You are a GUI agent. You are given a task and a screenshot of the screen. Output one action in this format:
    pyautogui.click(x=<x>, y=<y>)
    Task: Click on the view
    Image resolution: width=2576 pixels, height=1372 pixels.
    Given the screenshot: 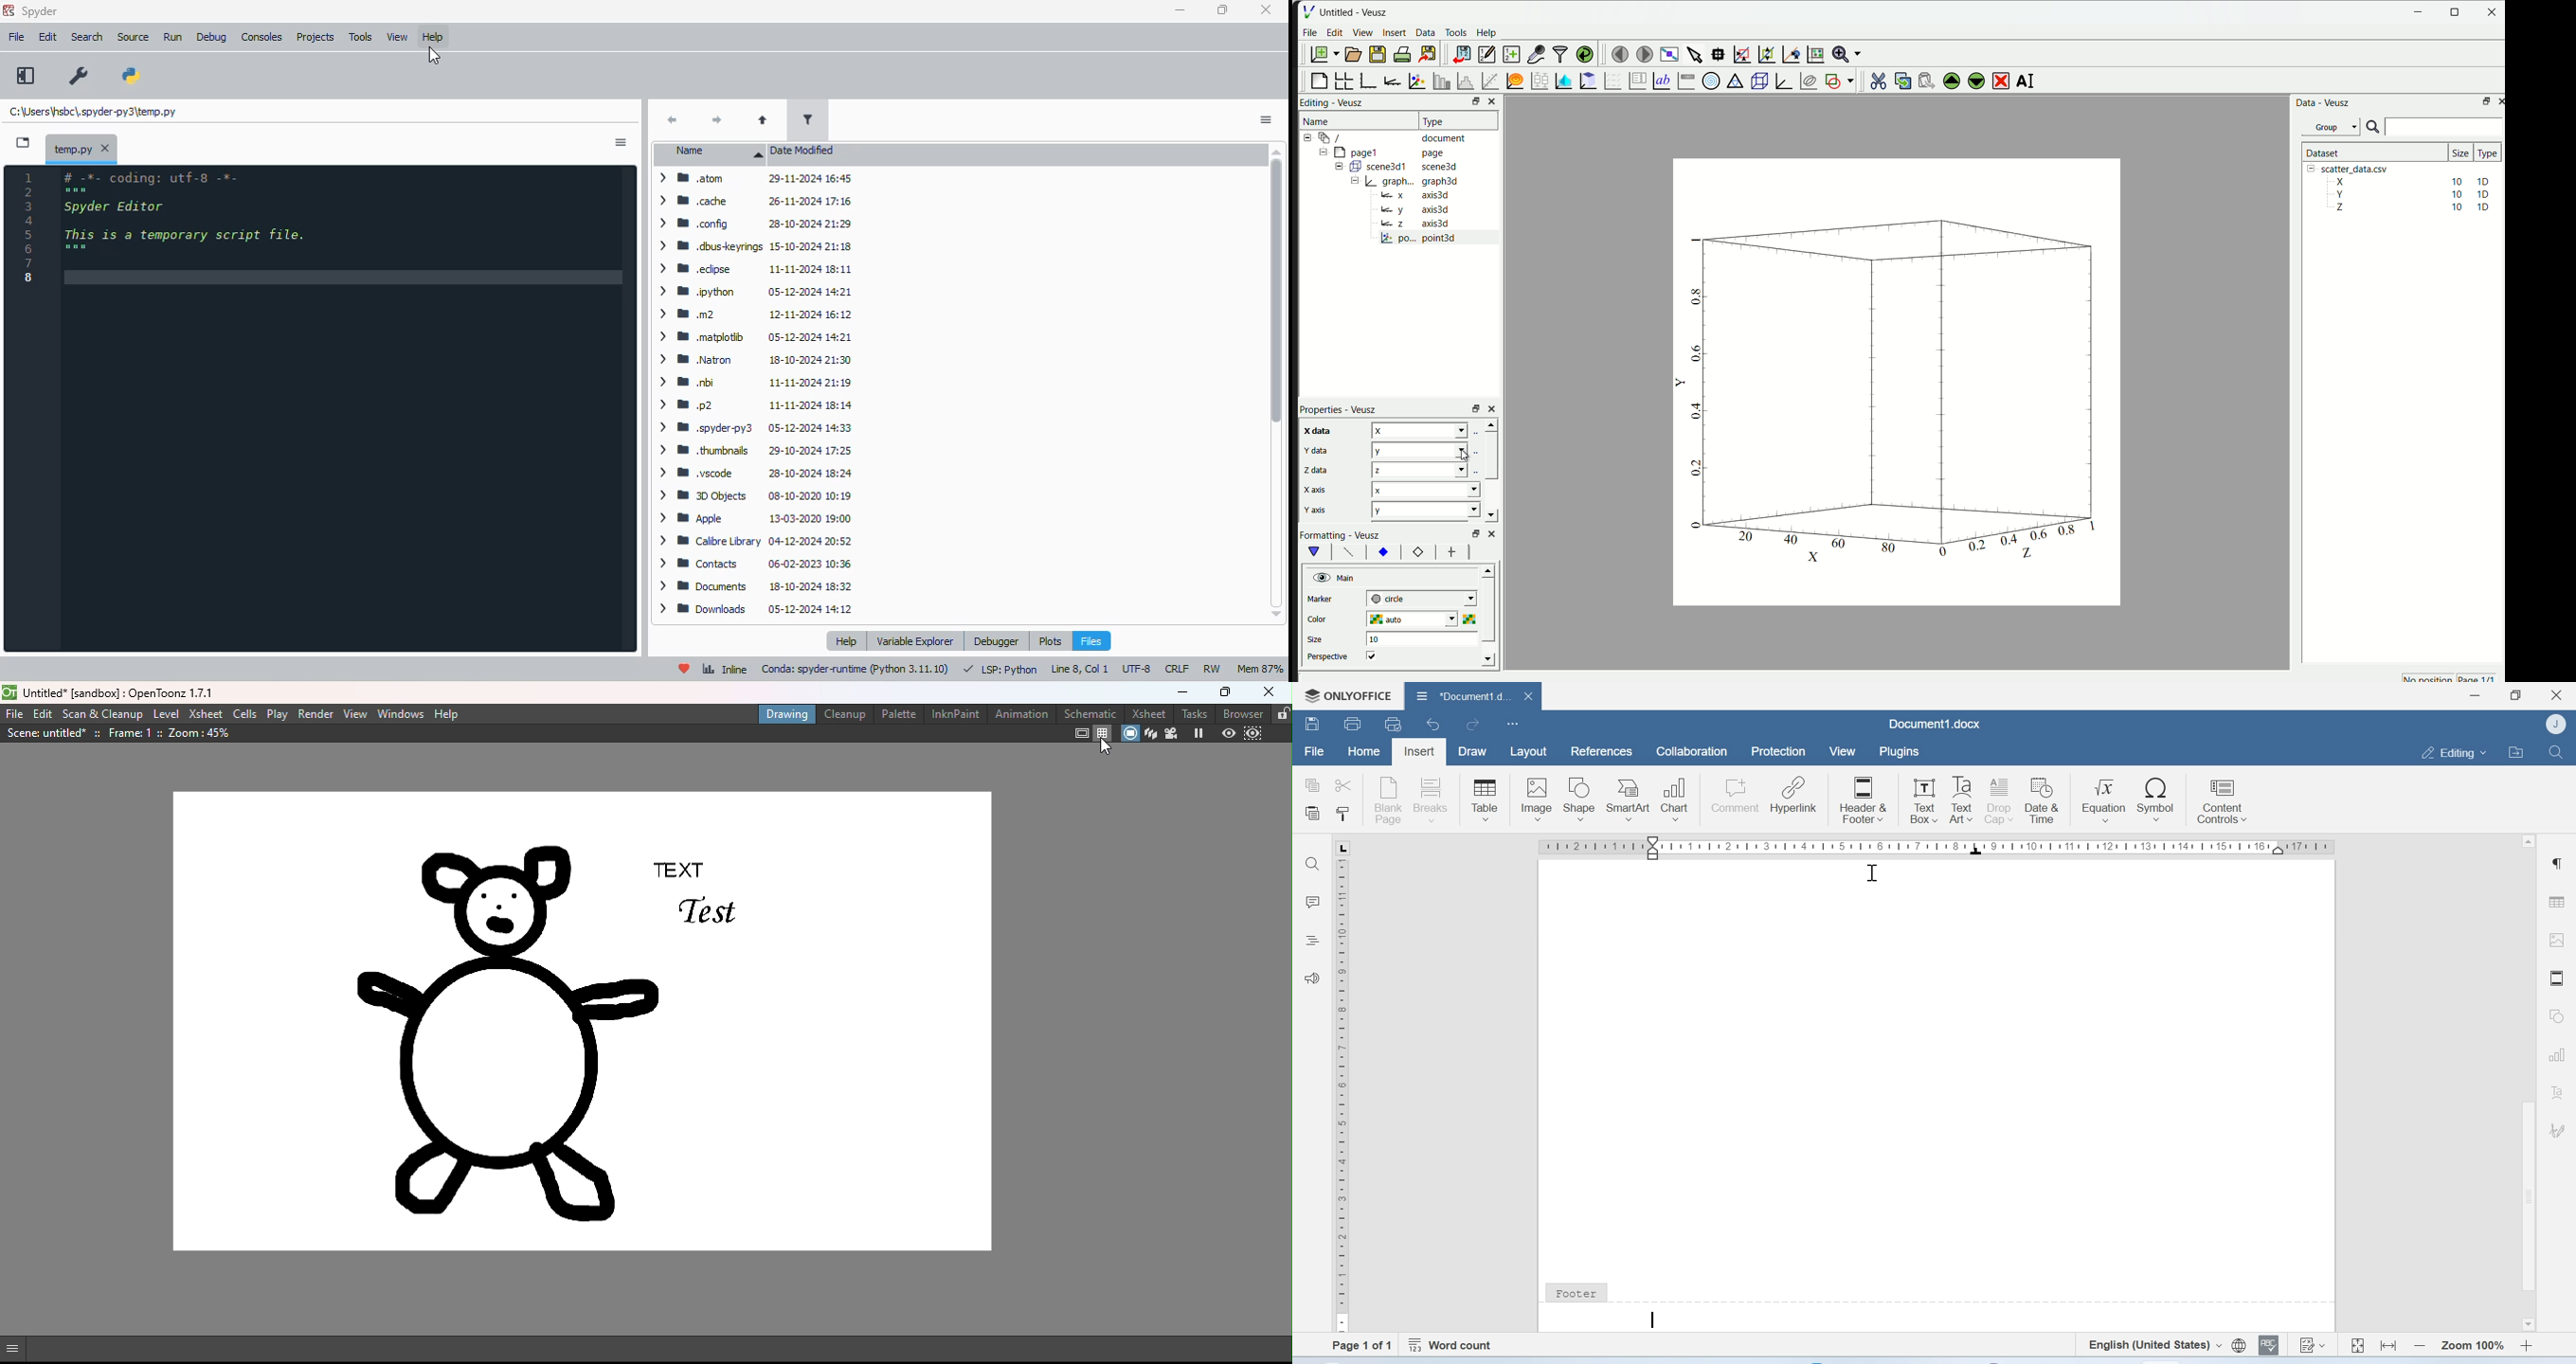 What is the action you would take?
    pyautogui.click(x=398, y=37)
    